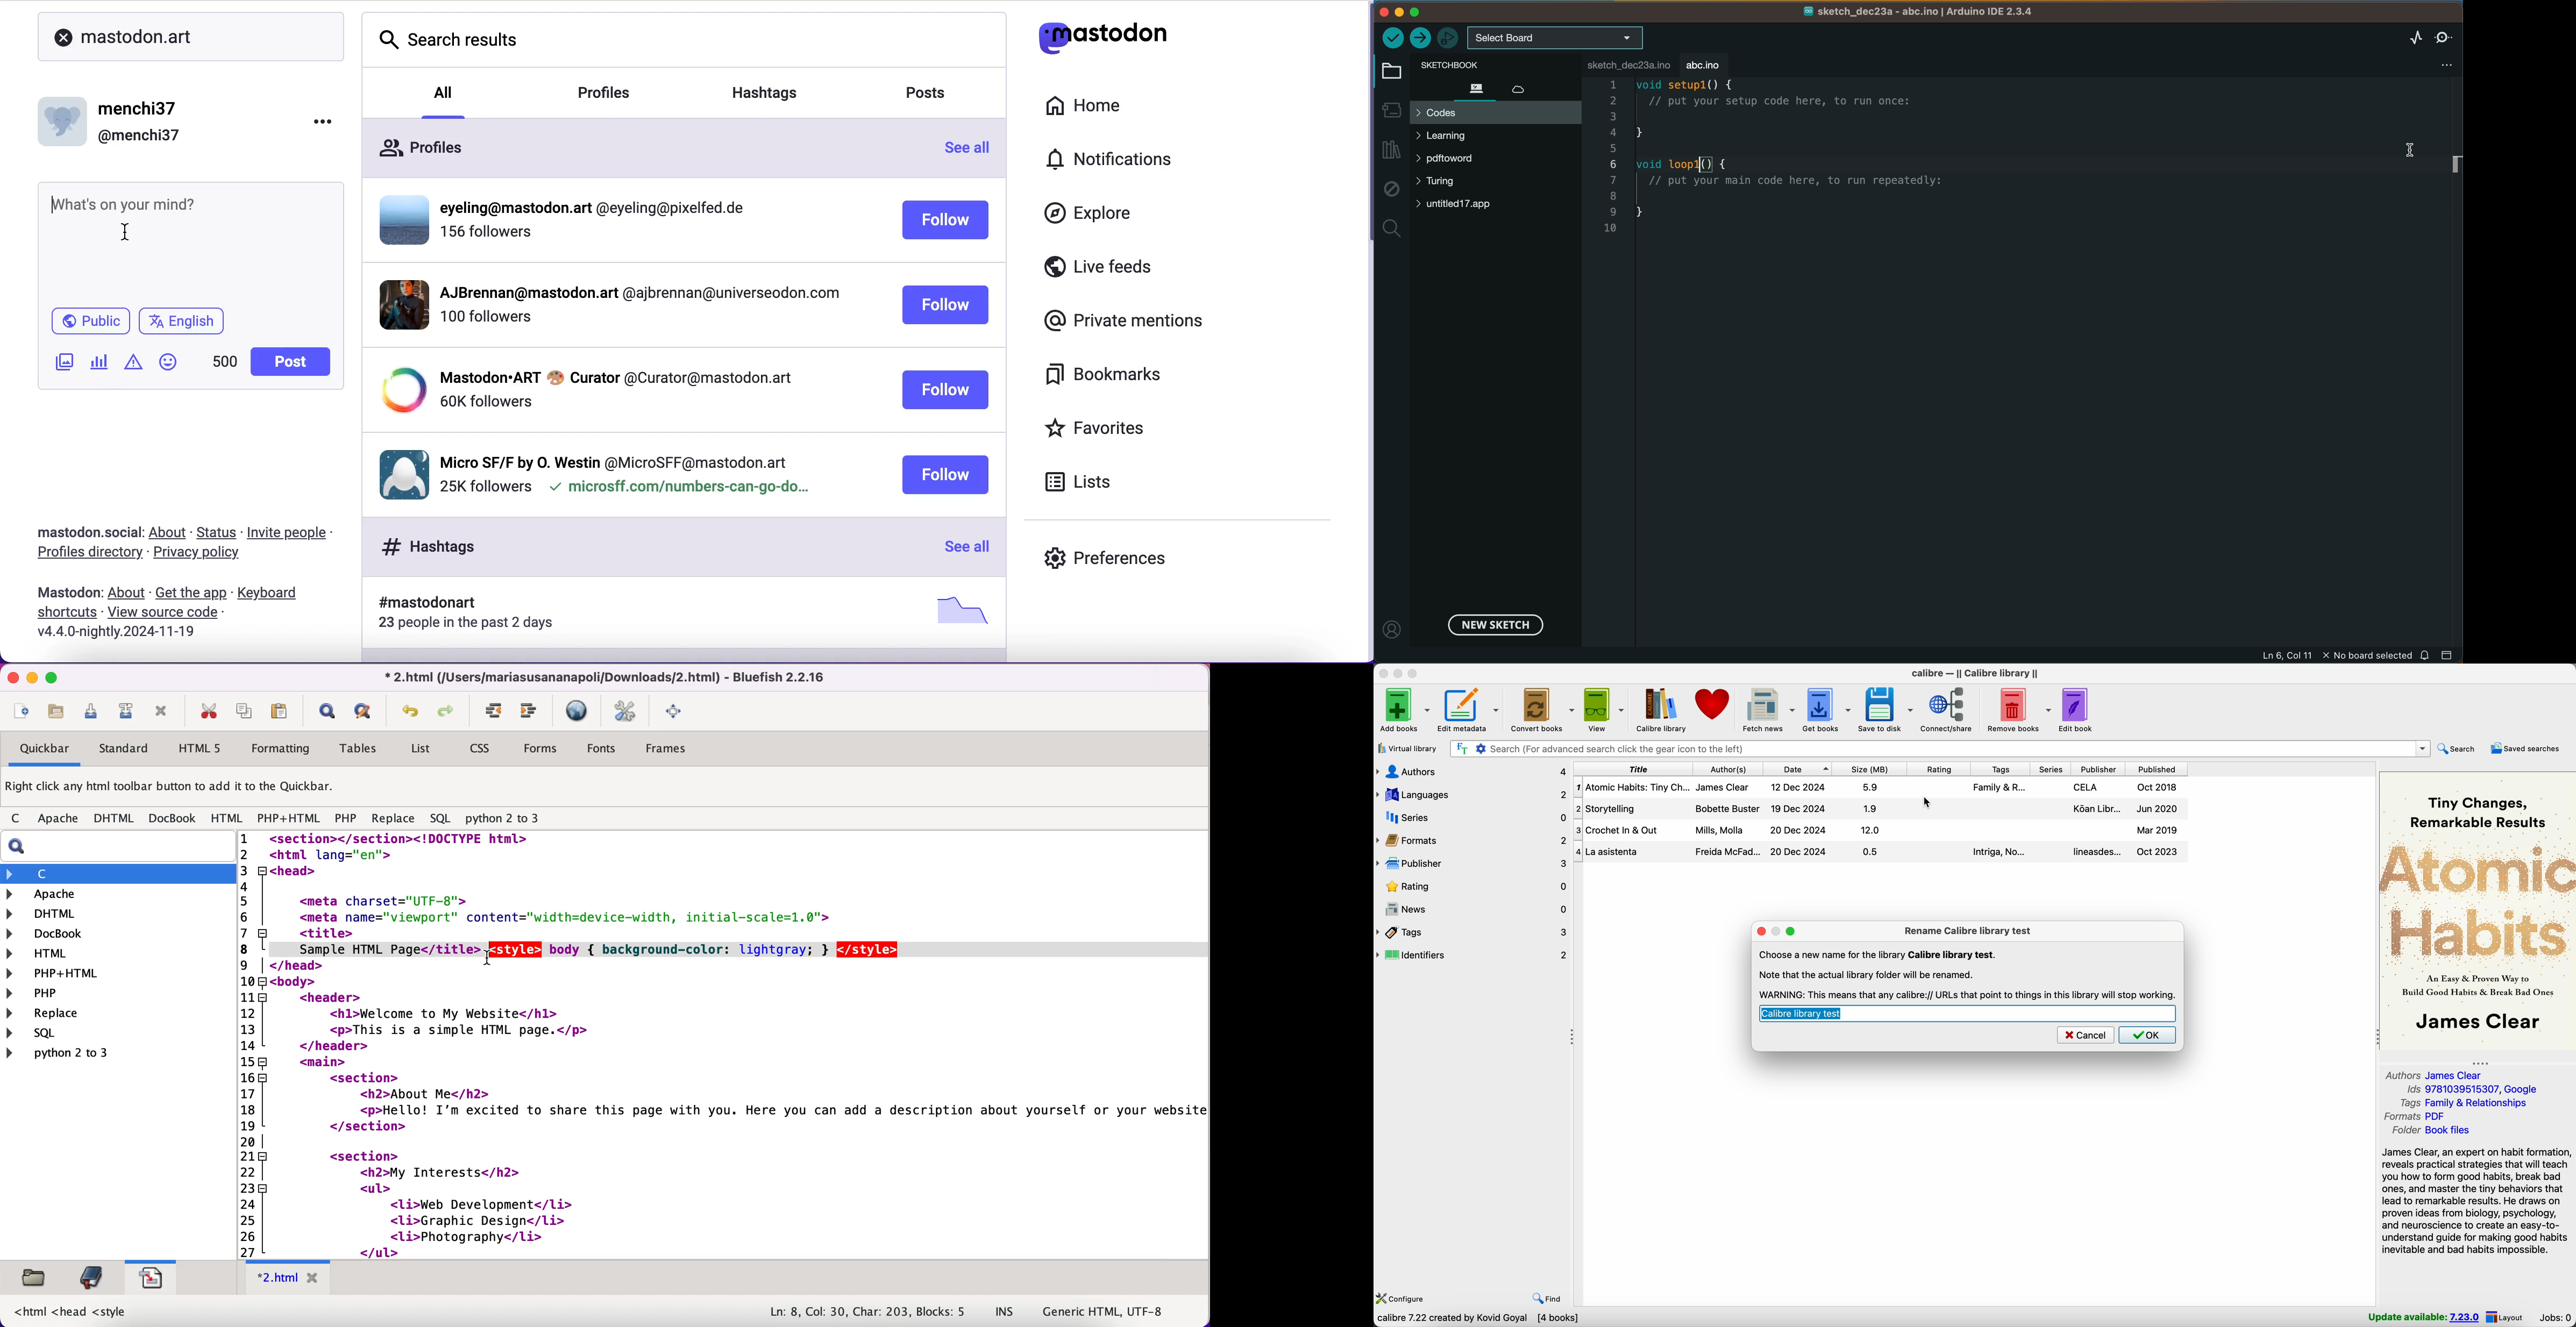  Describe the element at coordinates (1783, 160) in the screenshot. I see `new file code` at that location.